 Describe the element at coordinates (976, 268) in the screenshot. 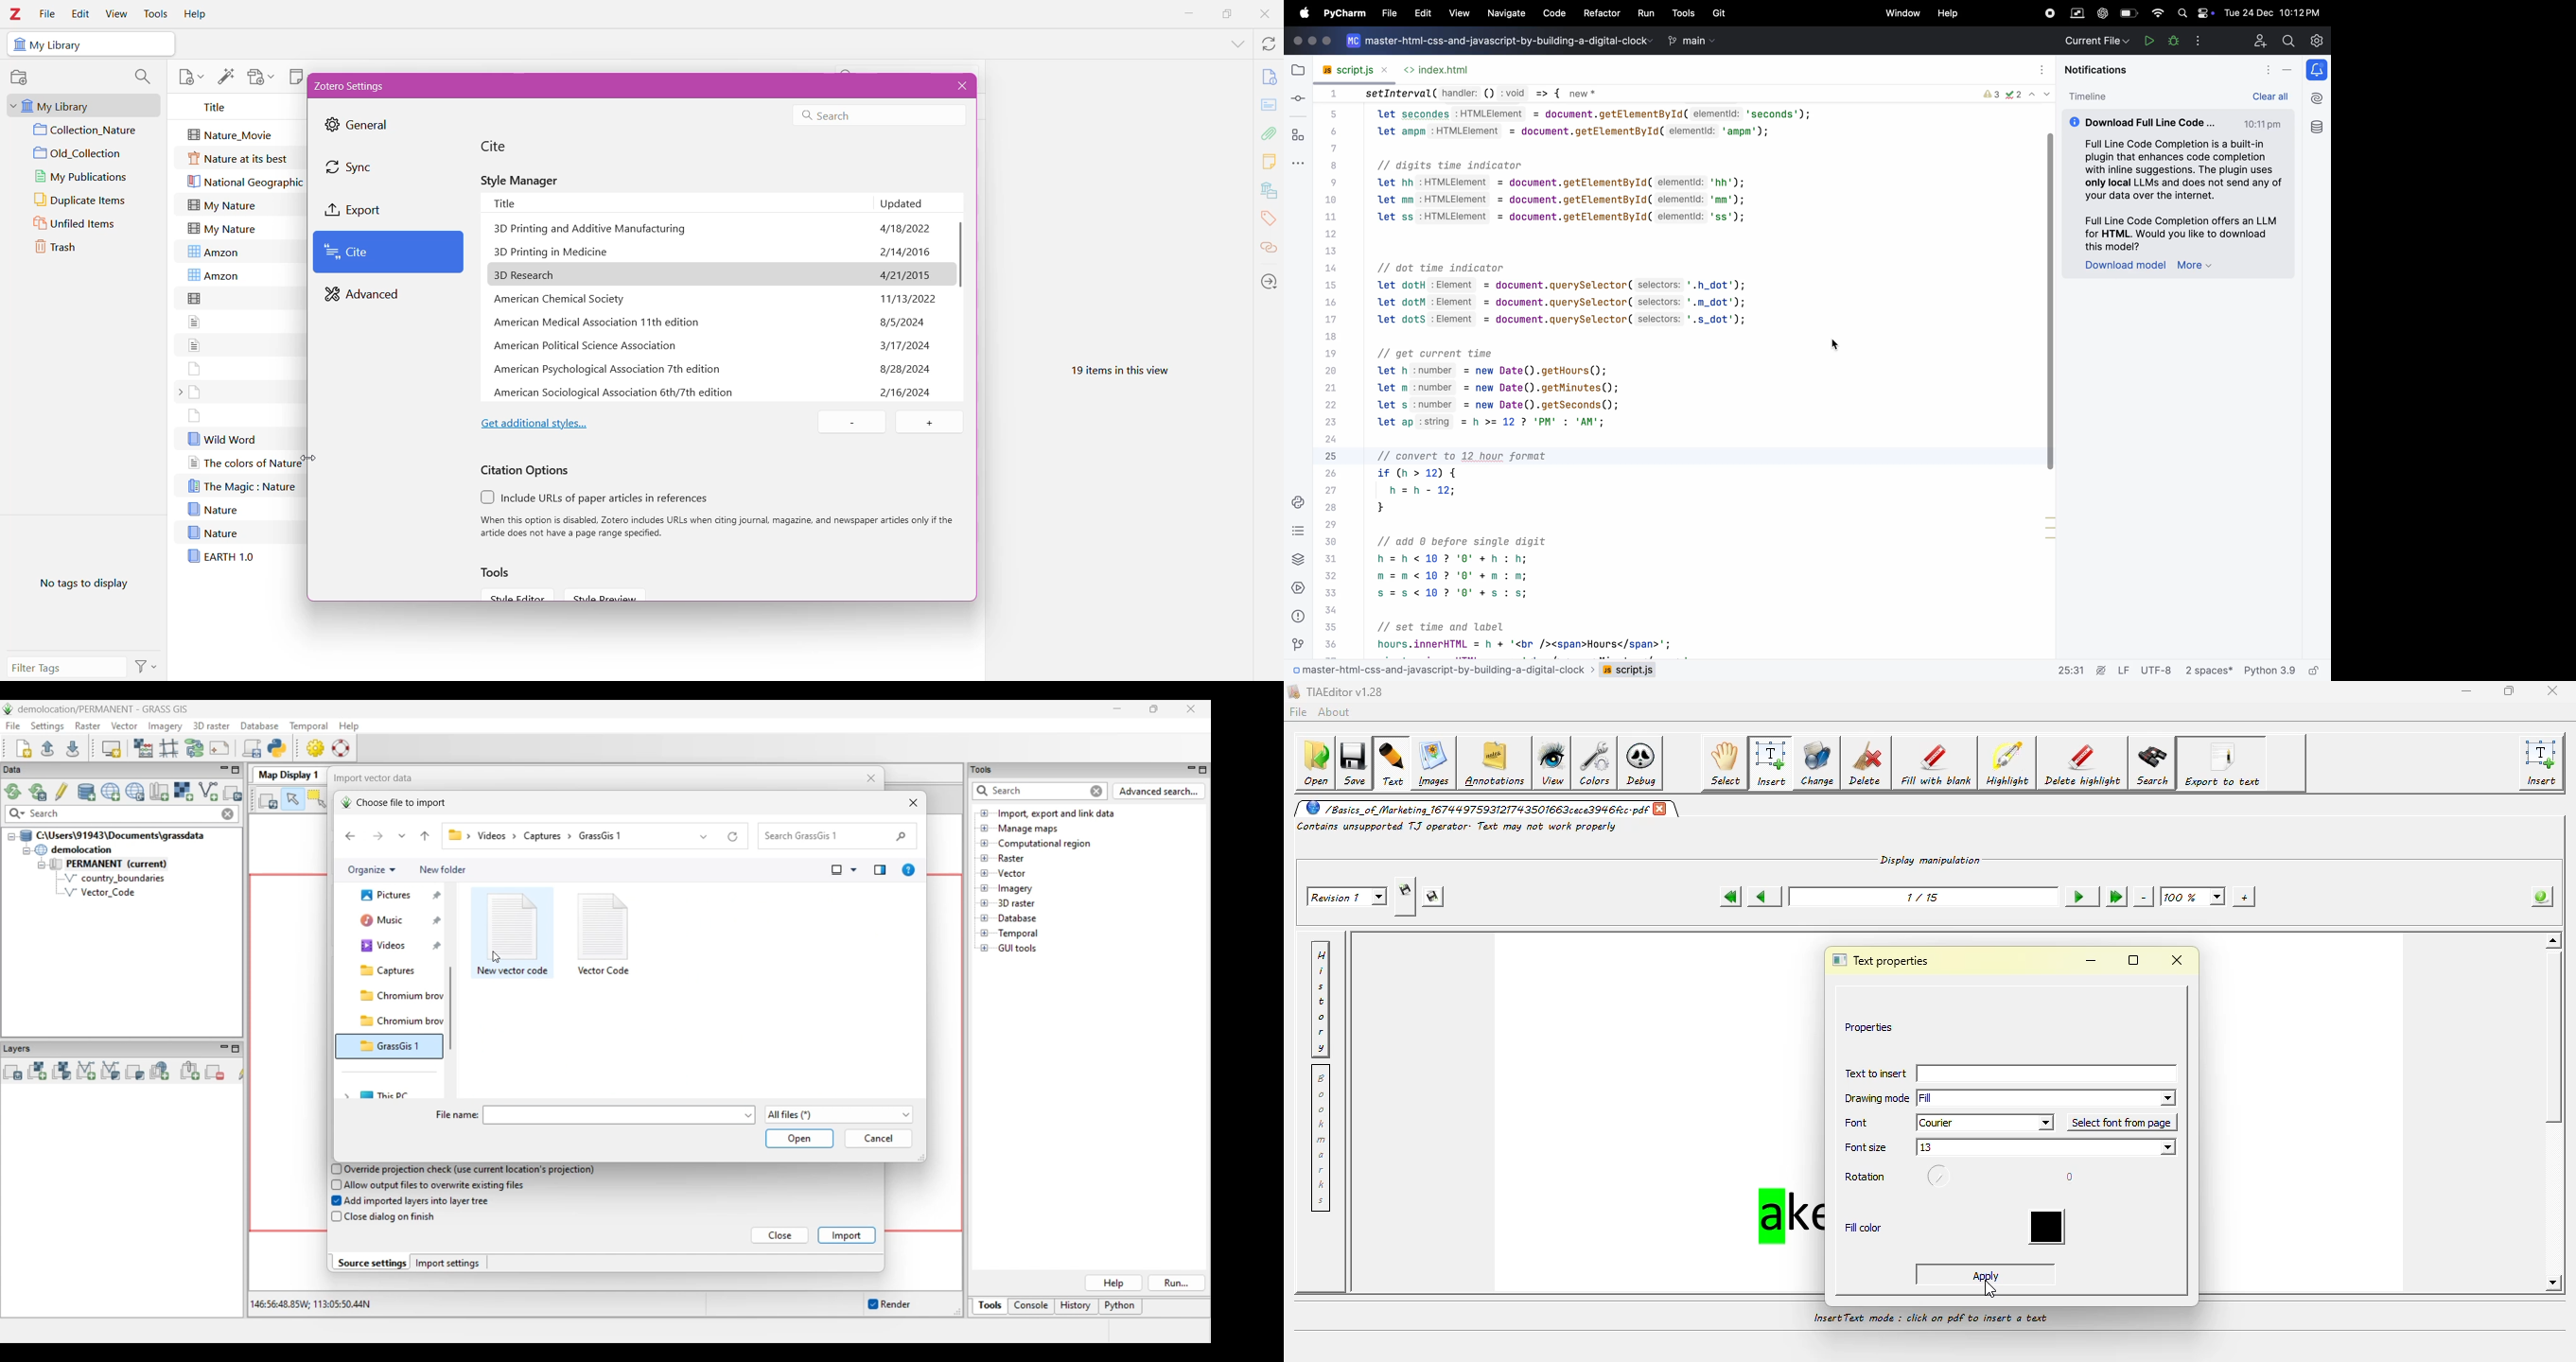

I see `Vertical Scroll Bar - Zotero Settings` at that location.